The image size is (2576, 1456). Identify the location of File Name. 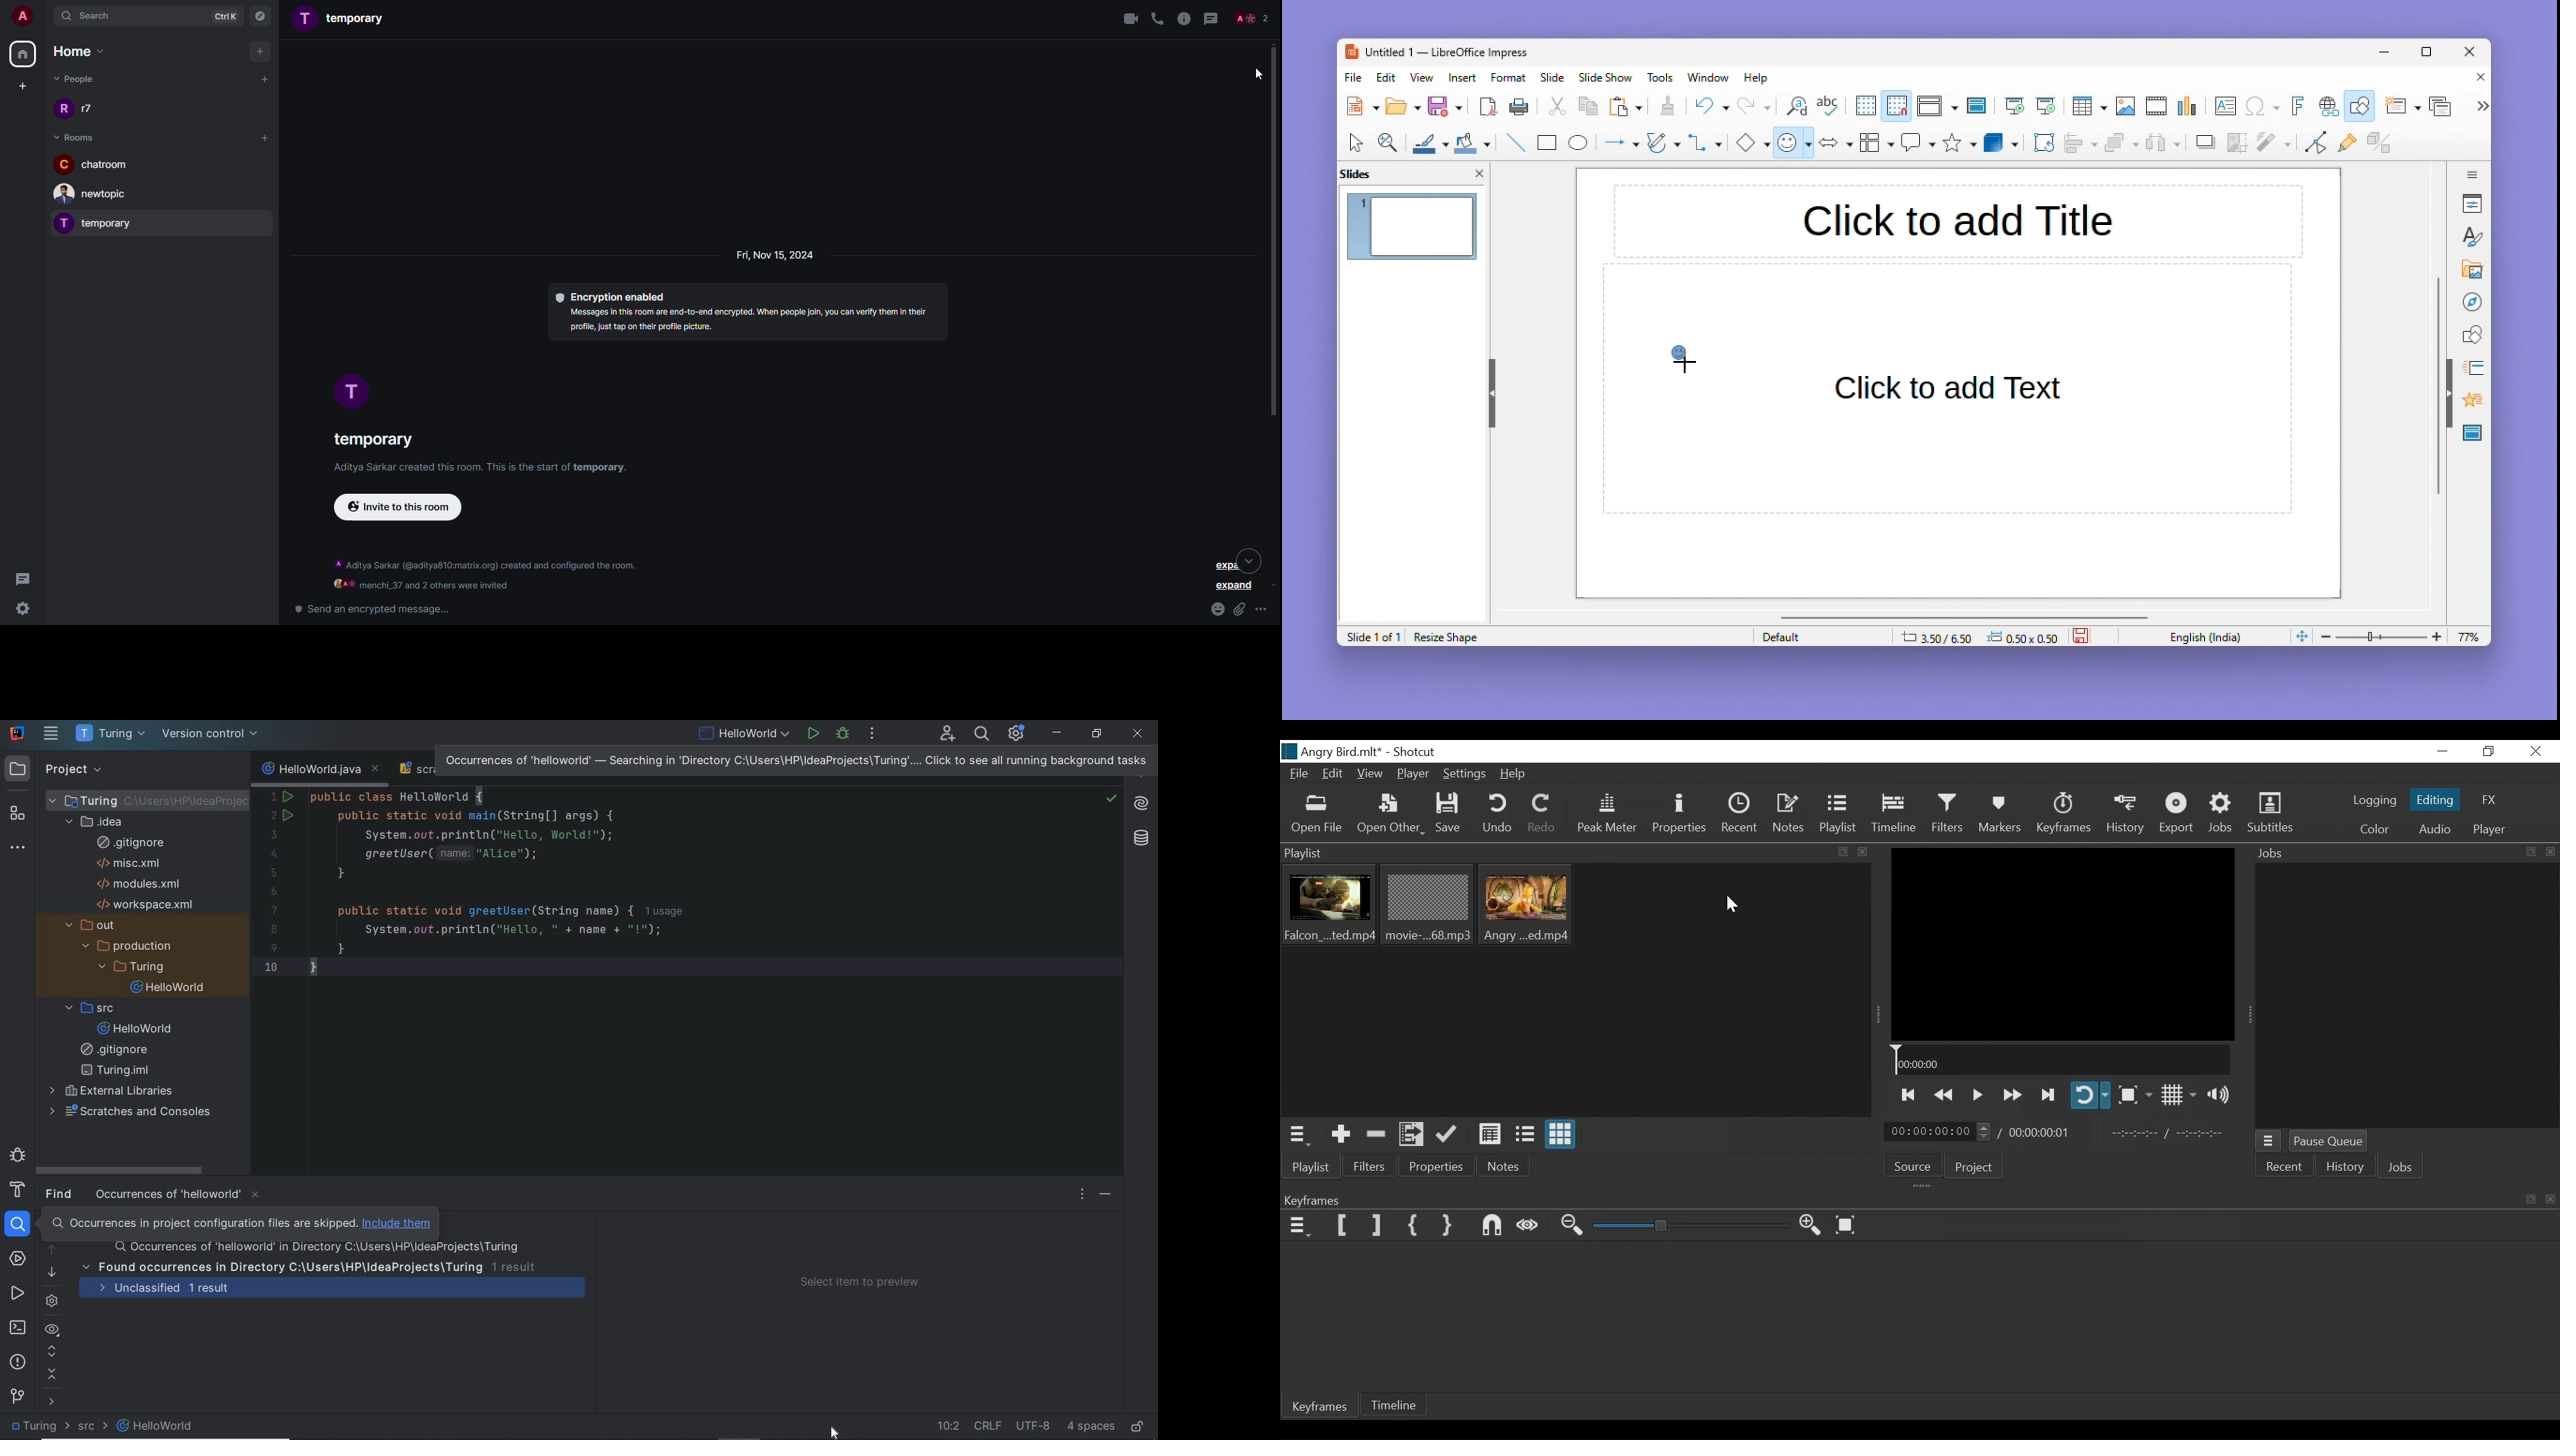
(1332, 751).